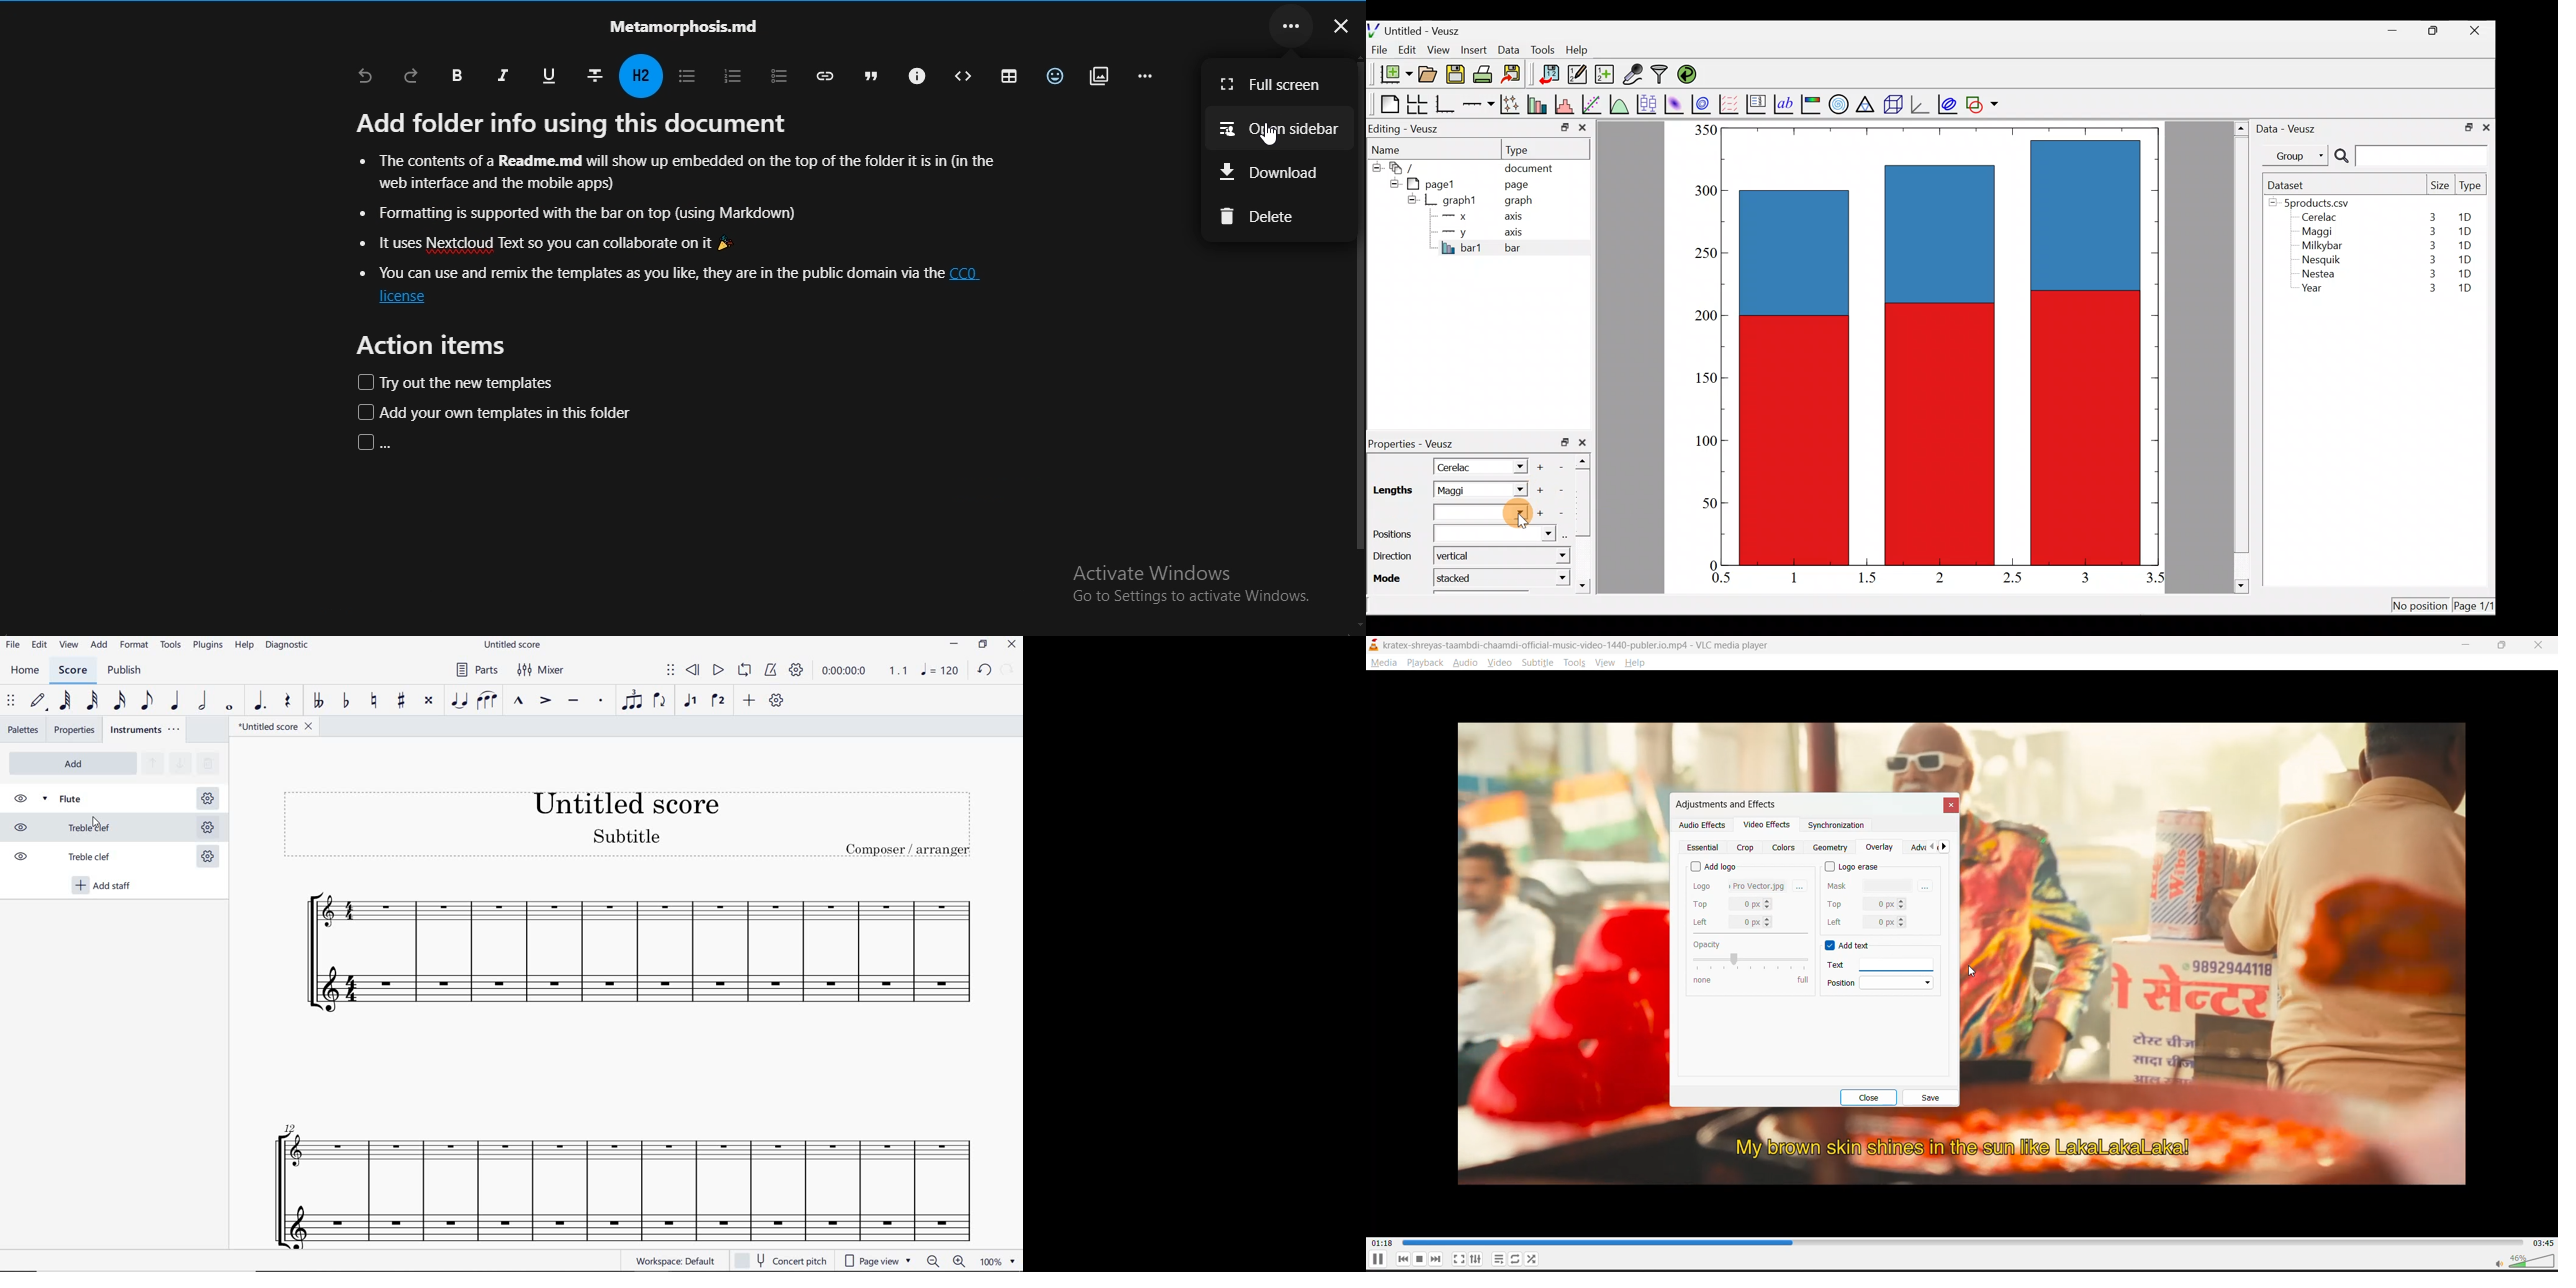 Image resolution: width=2576 pixels, height=1288 pixels. I want to click on DIAGNOSTIC, so click(288, 646).